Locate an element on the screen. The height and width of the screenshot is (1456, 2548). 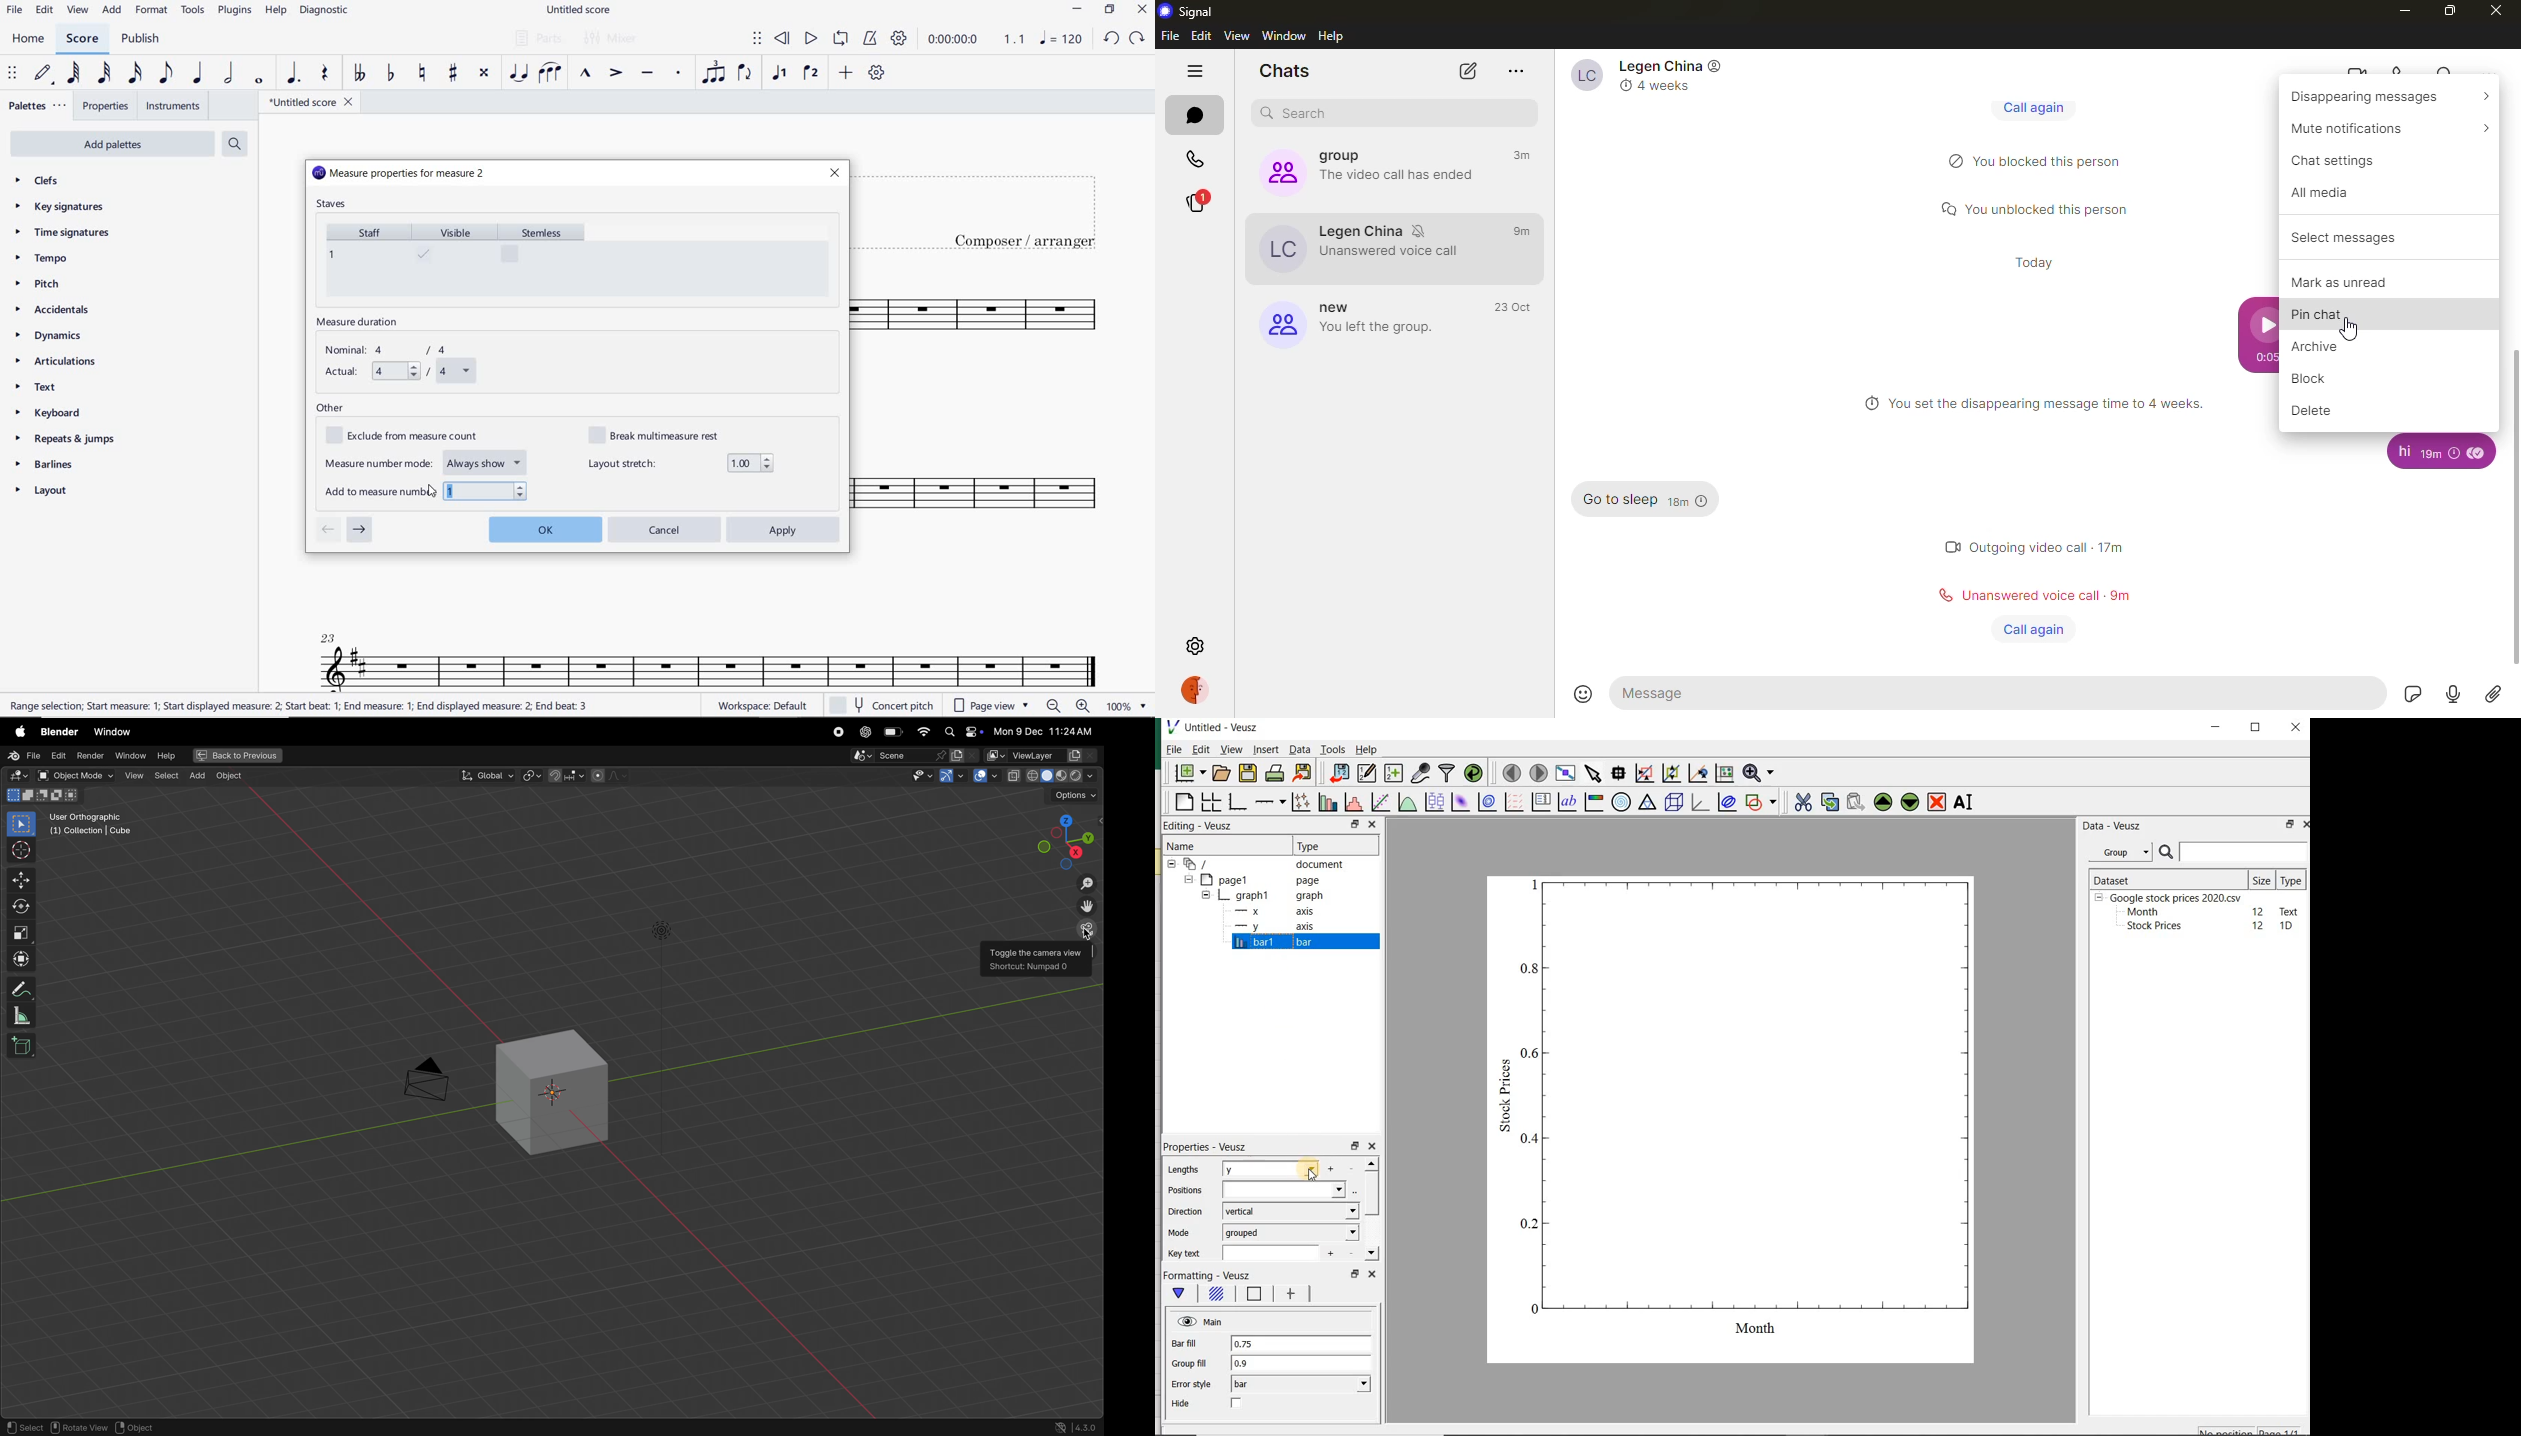
user perspective is located at coordinates (101, 823).